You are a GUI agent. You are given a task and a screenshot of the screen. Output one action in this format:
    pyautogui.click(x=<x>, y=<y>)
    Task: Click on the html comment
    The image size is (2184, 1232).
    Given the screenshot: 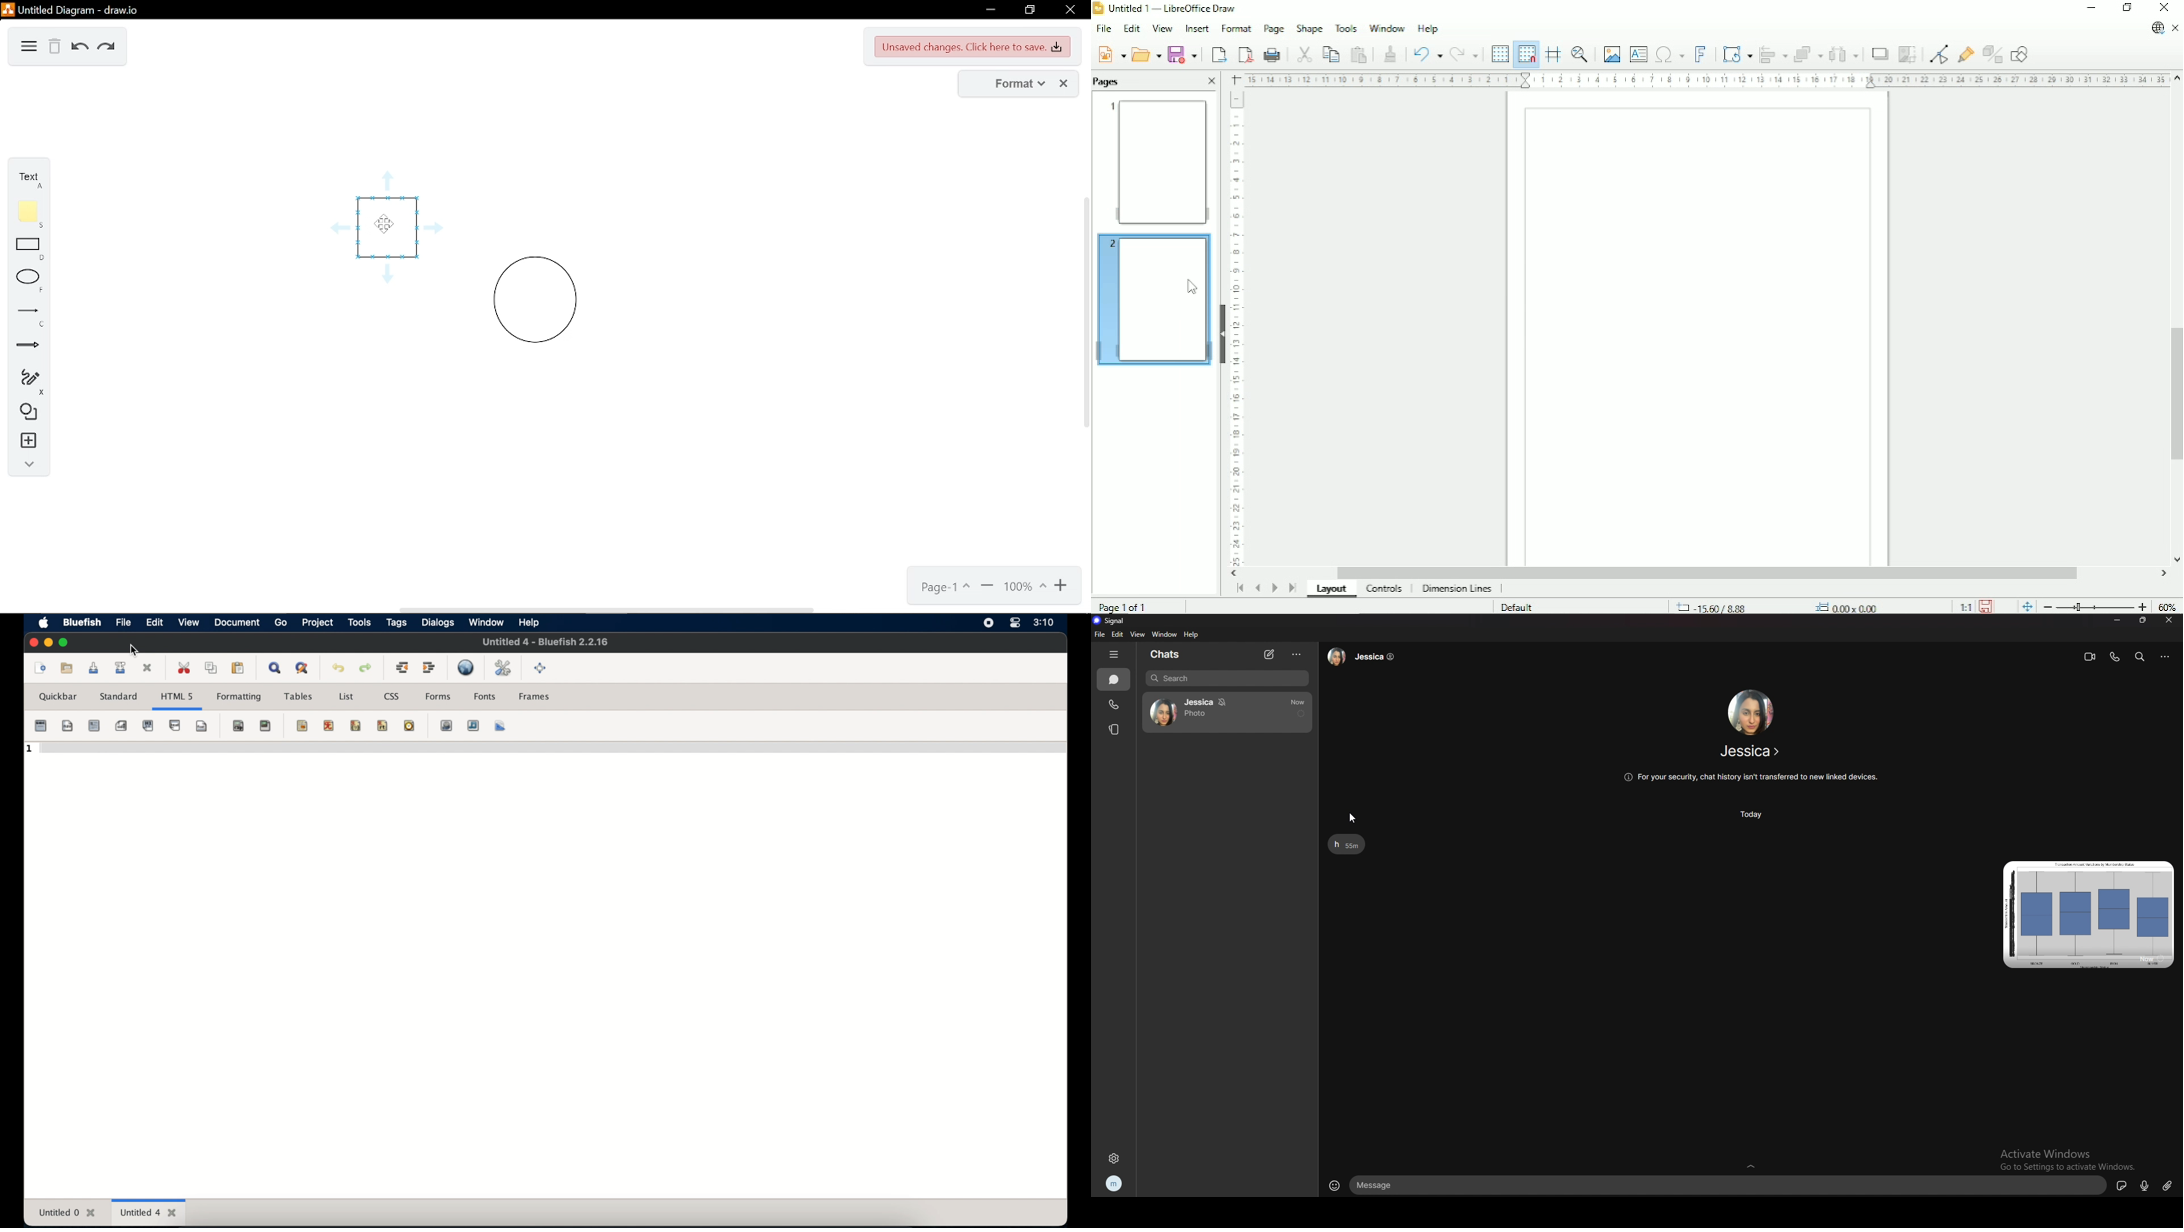 What is the action you would take?
    pyautogui.click(x=382, y=725)
    